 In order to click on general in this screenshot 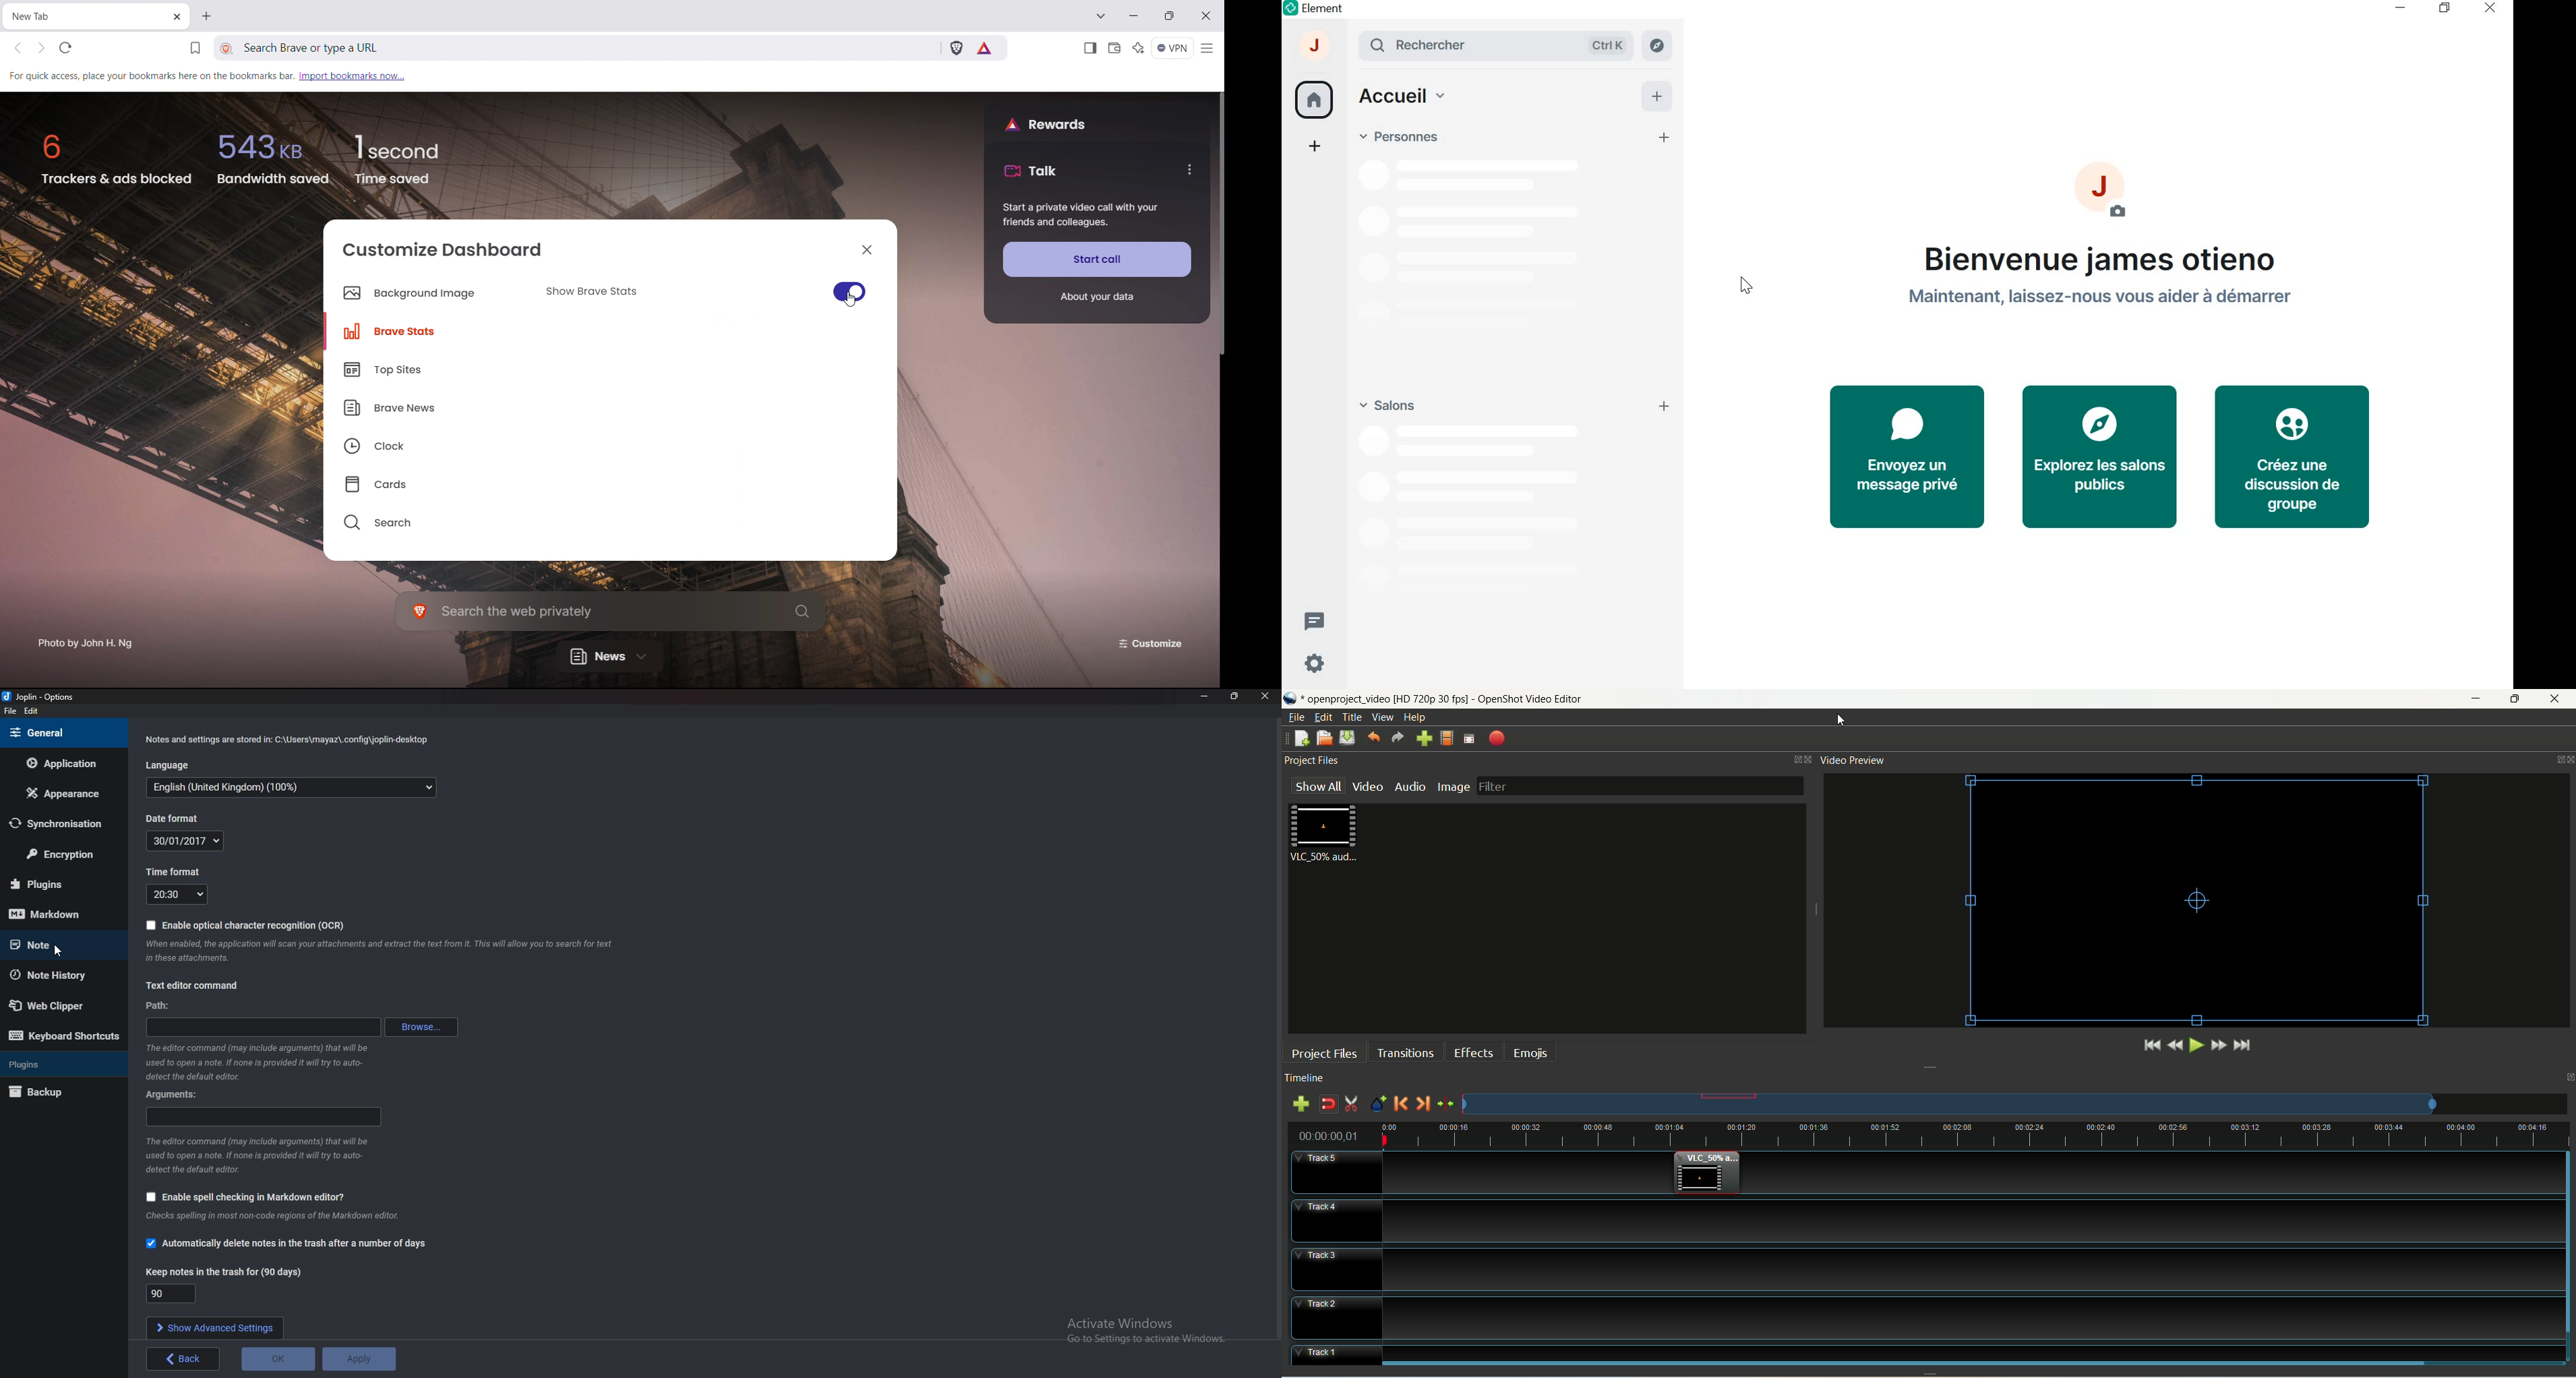, I will do `click(59, 732)`.